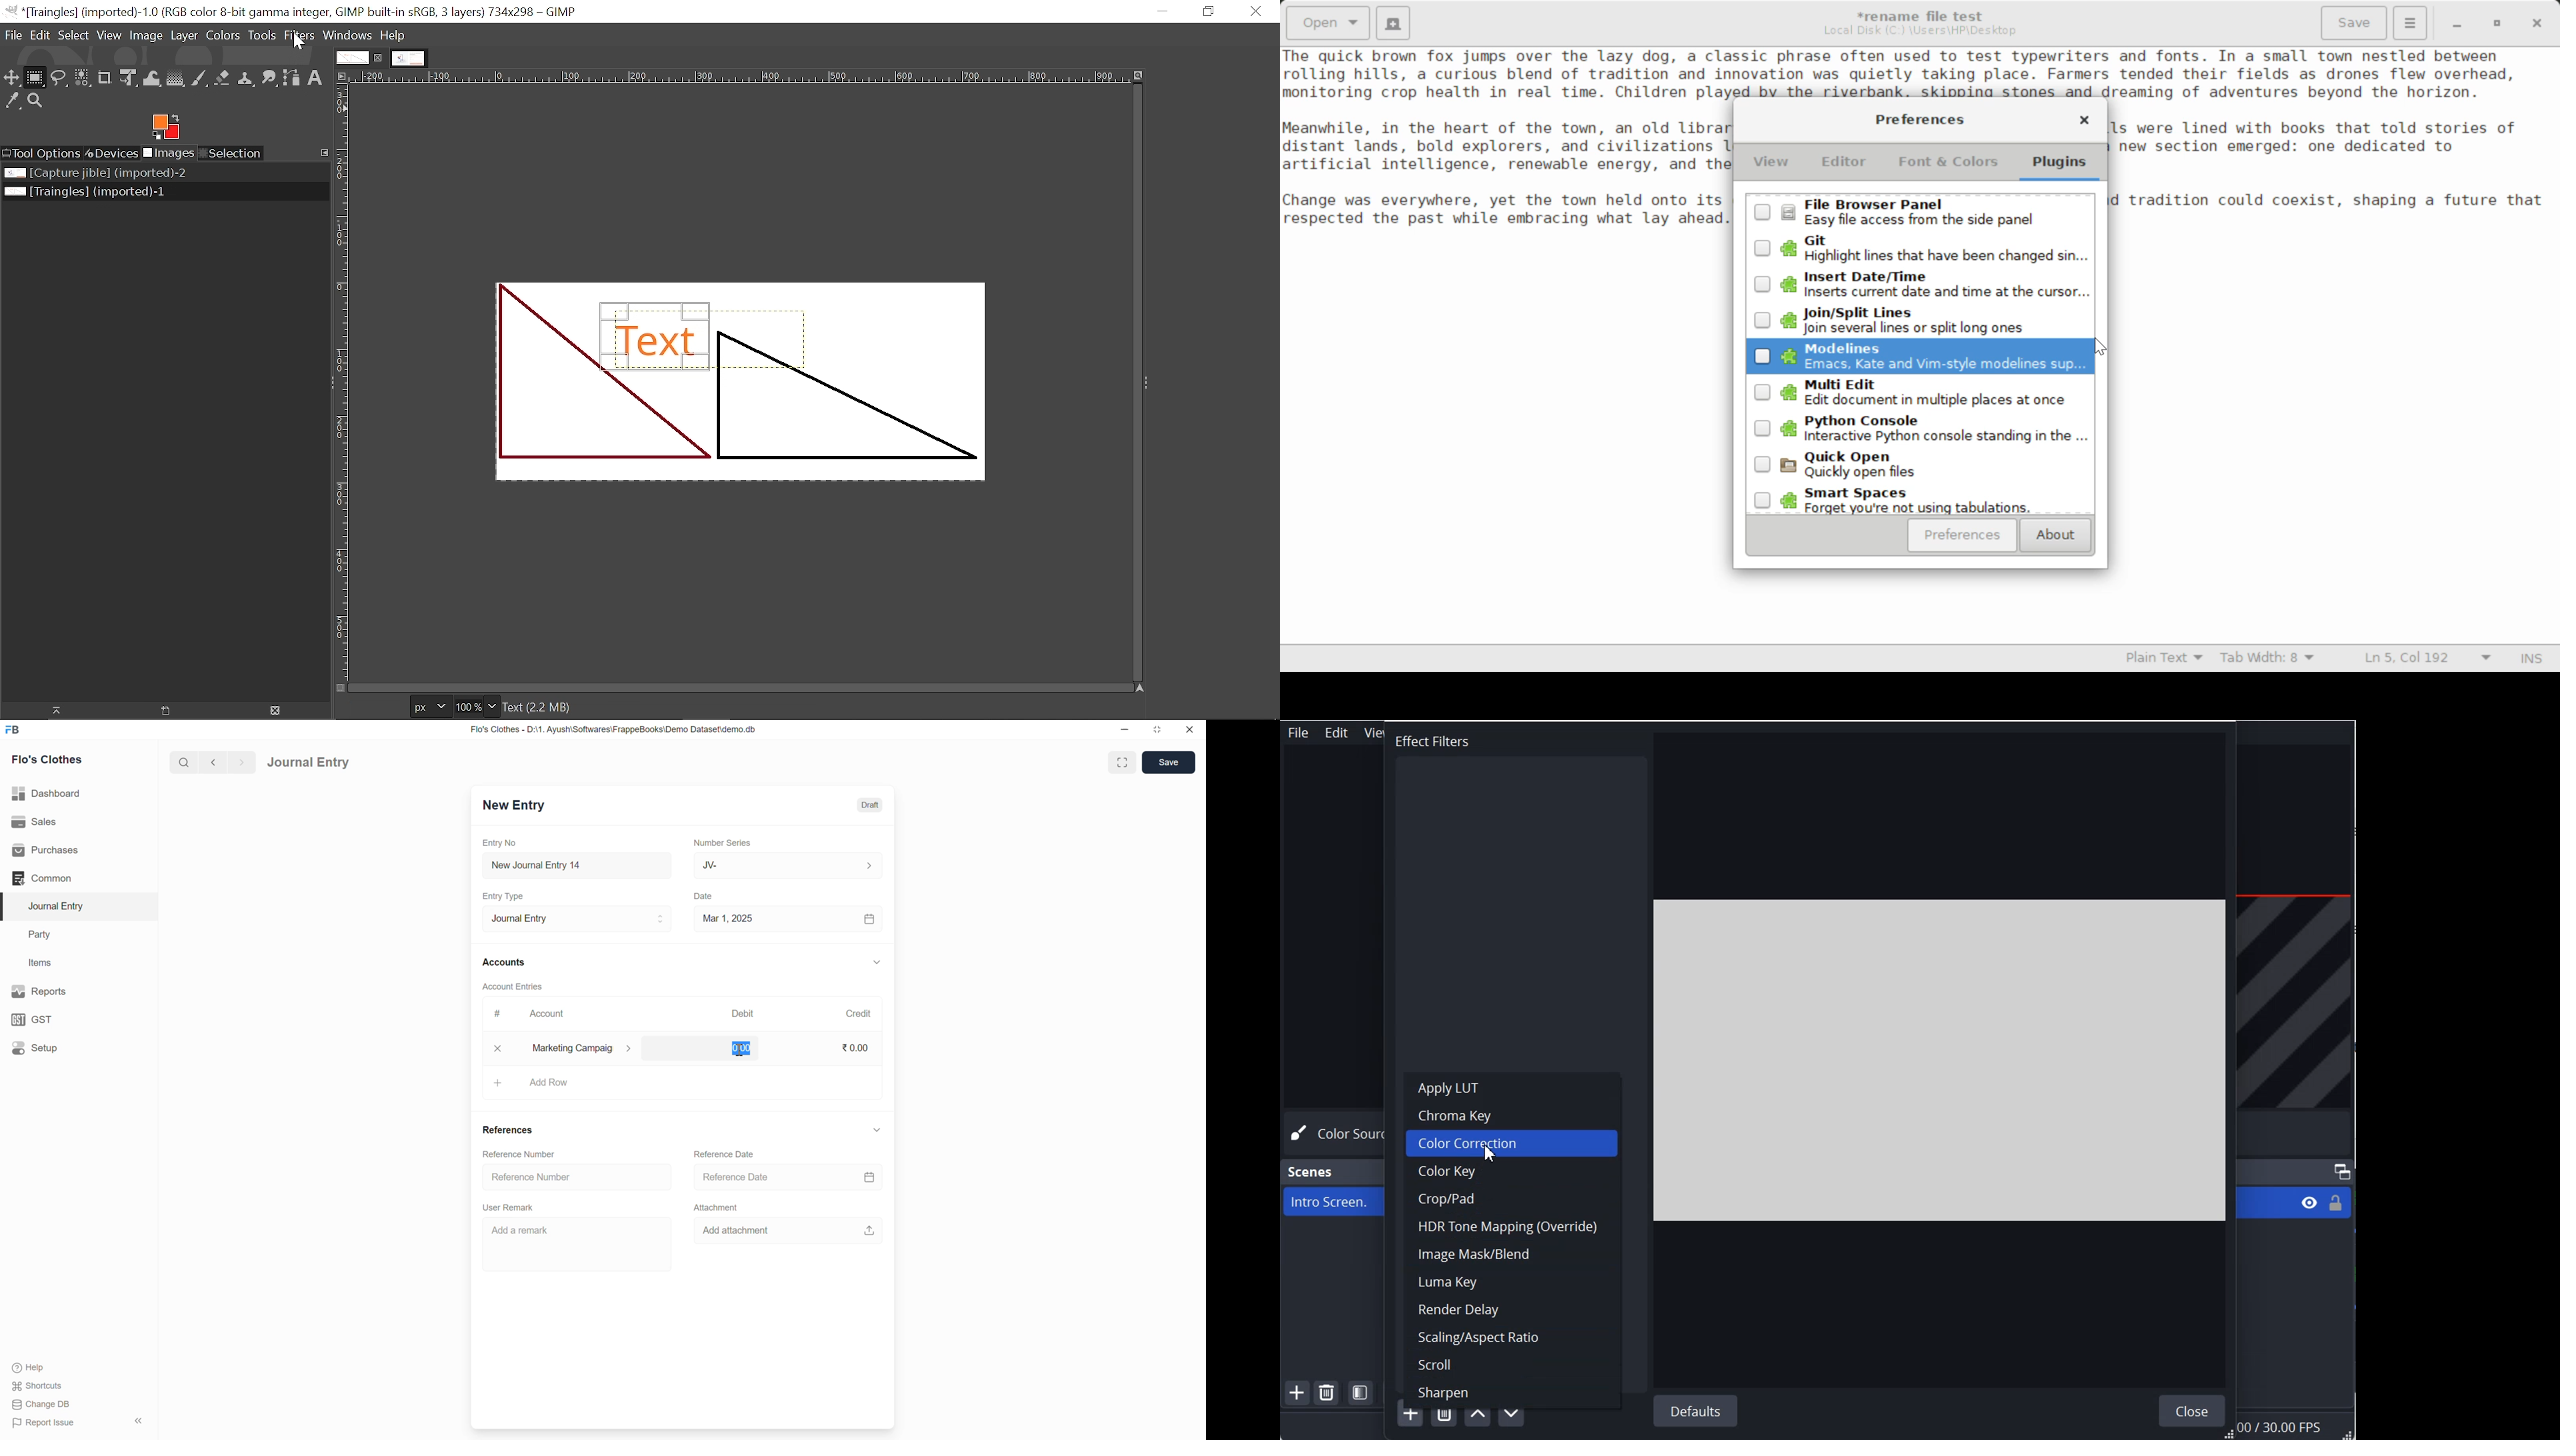 The height and width of the screenshot is (1456, 2576). I want to click on Wrap text tool, so click(152, 78).